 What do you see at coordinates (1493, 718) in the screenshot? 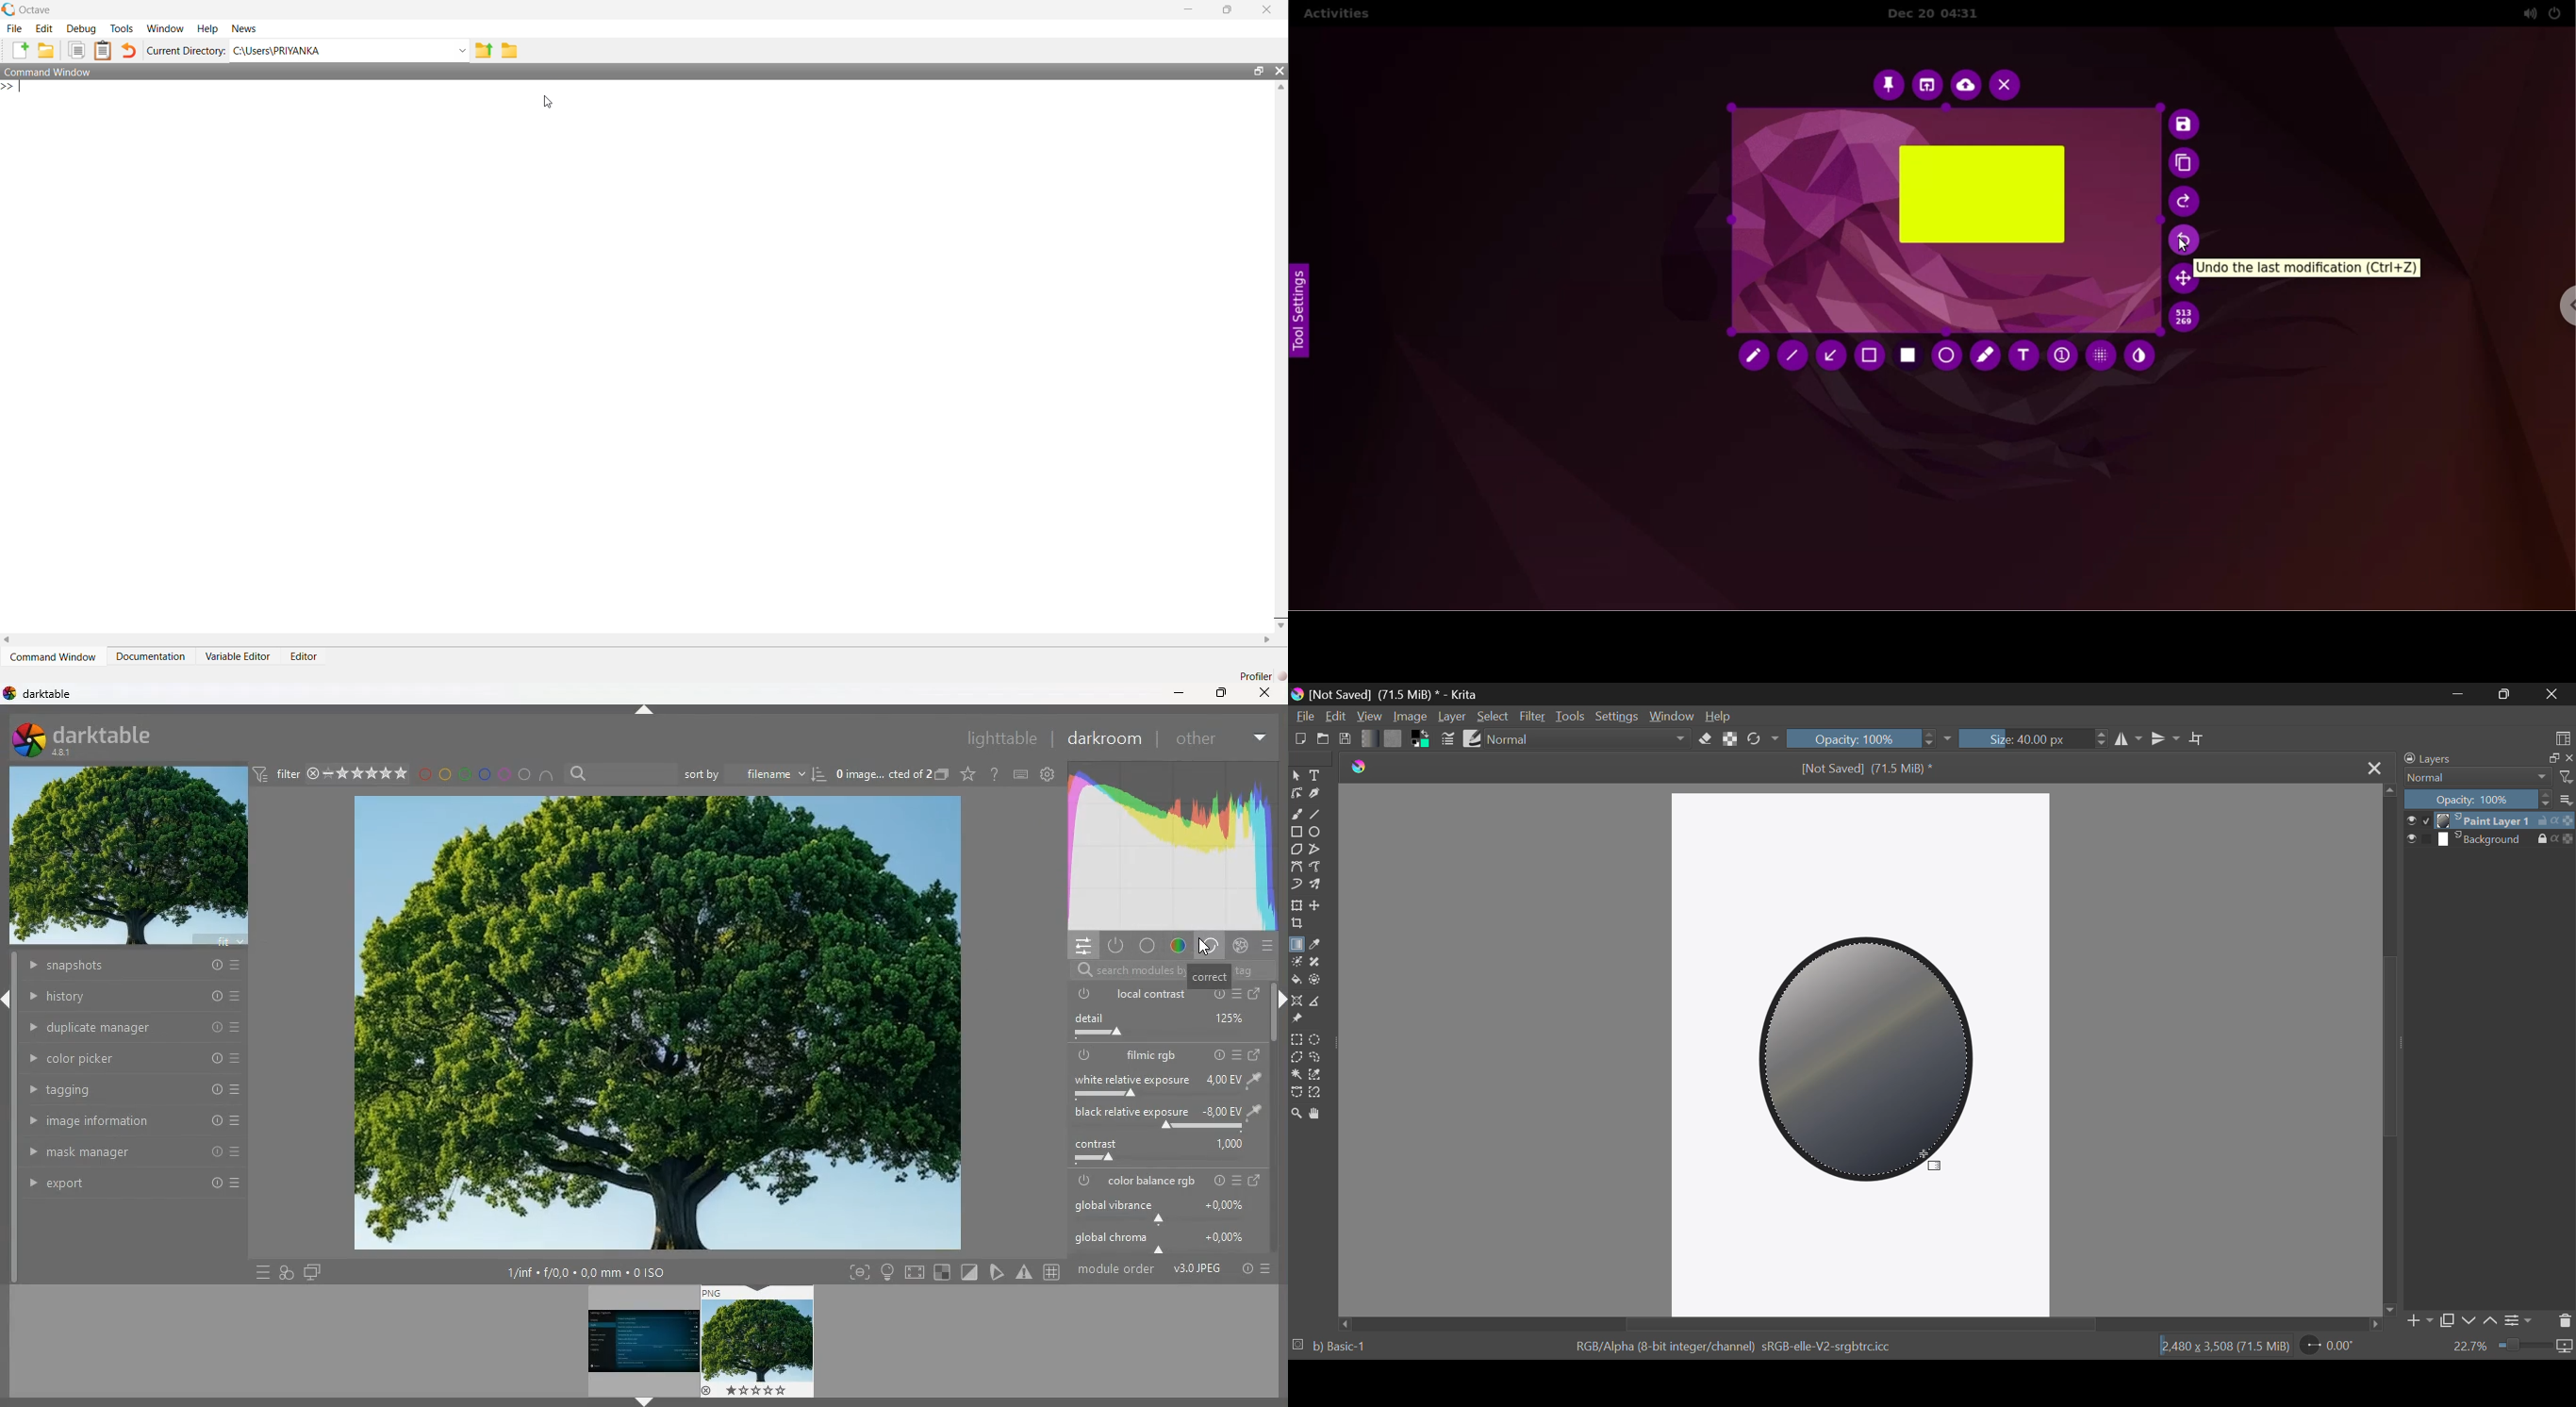
I see `Select` at bounding box center [1493, 718].